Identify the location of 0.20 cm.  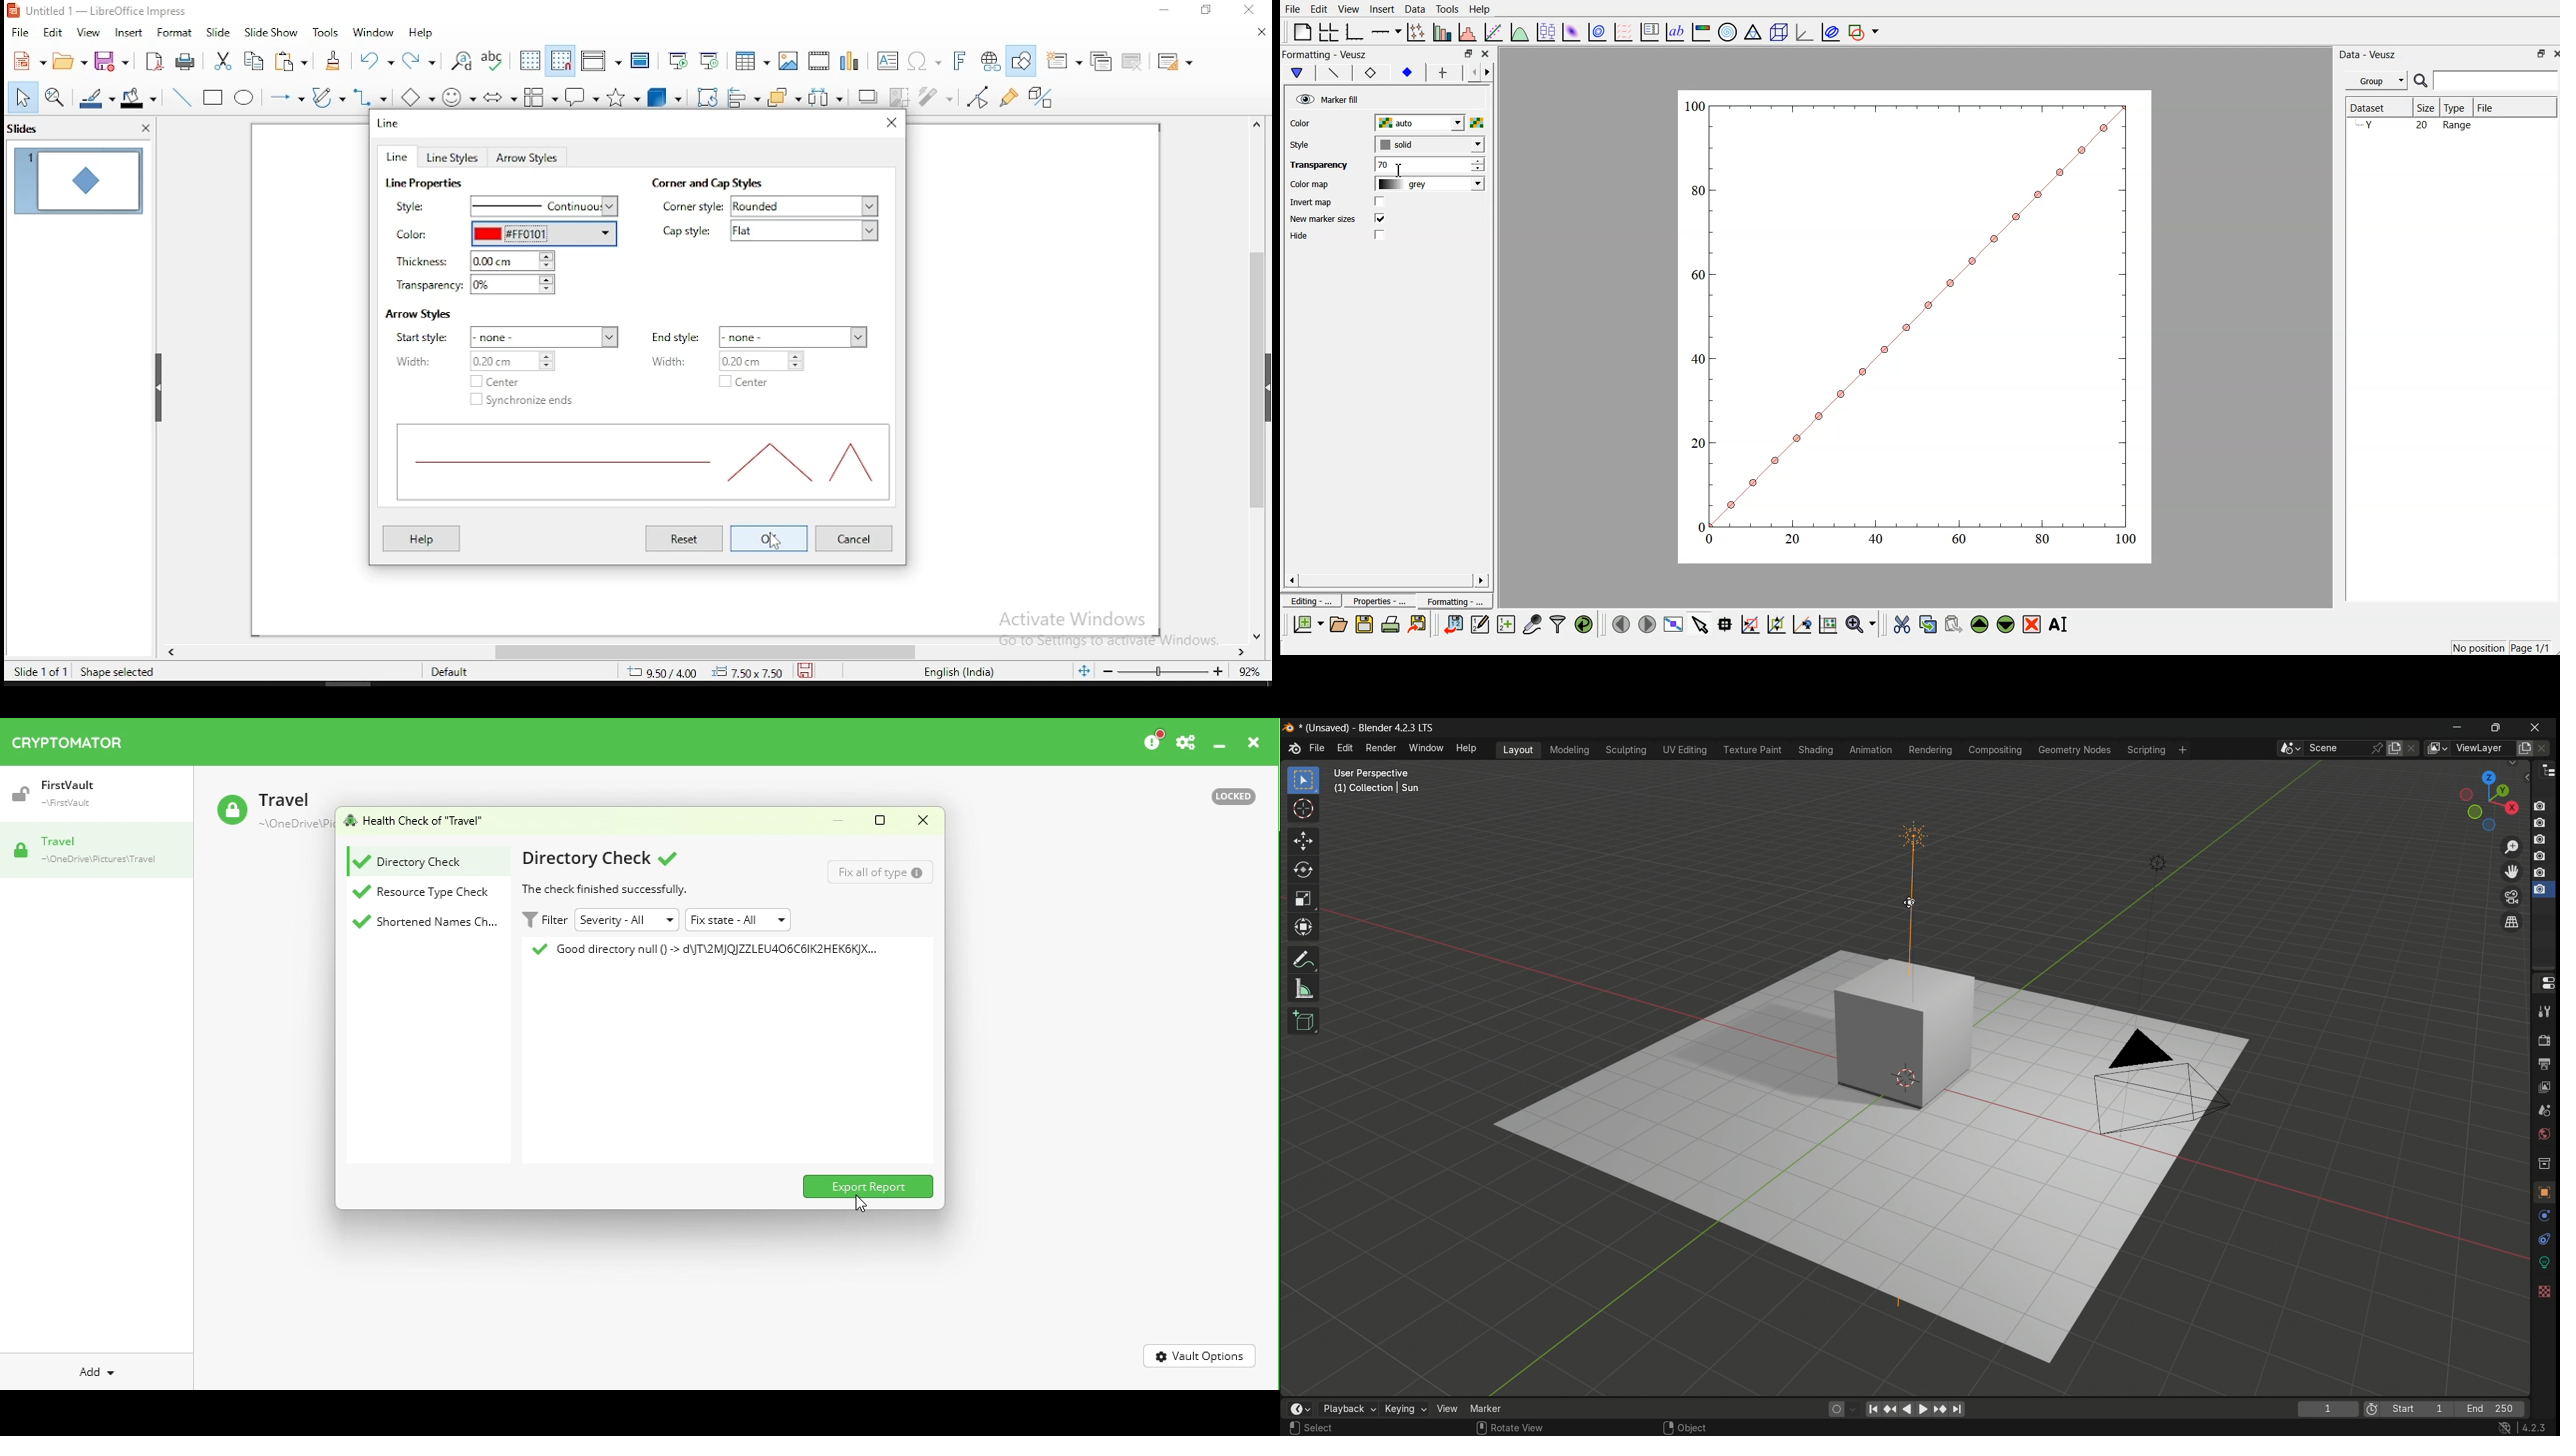
(768, 361).